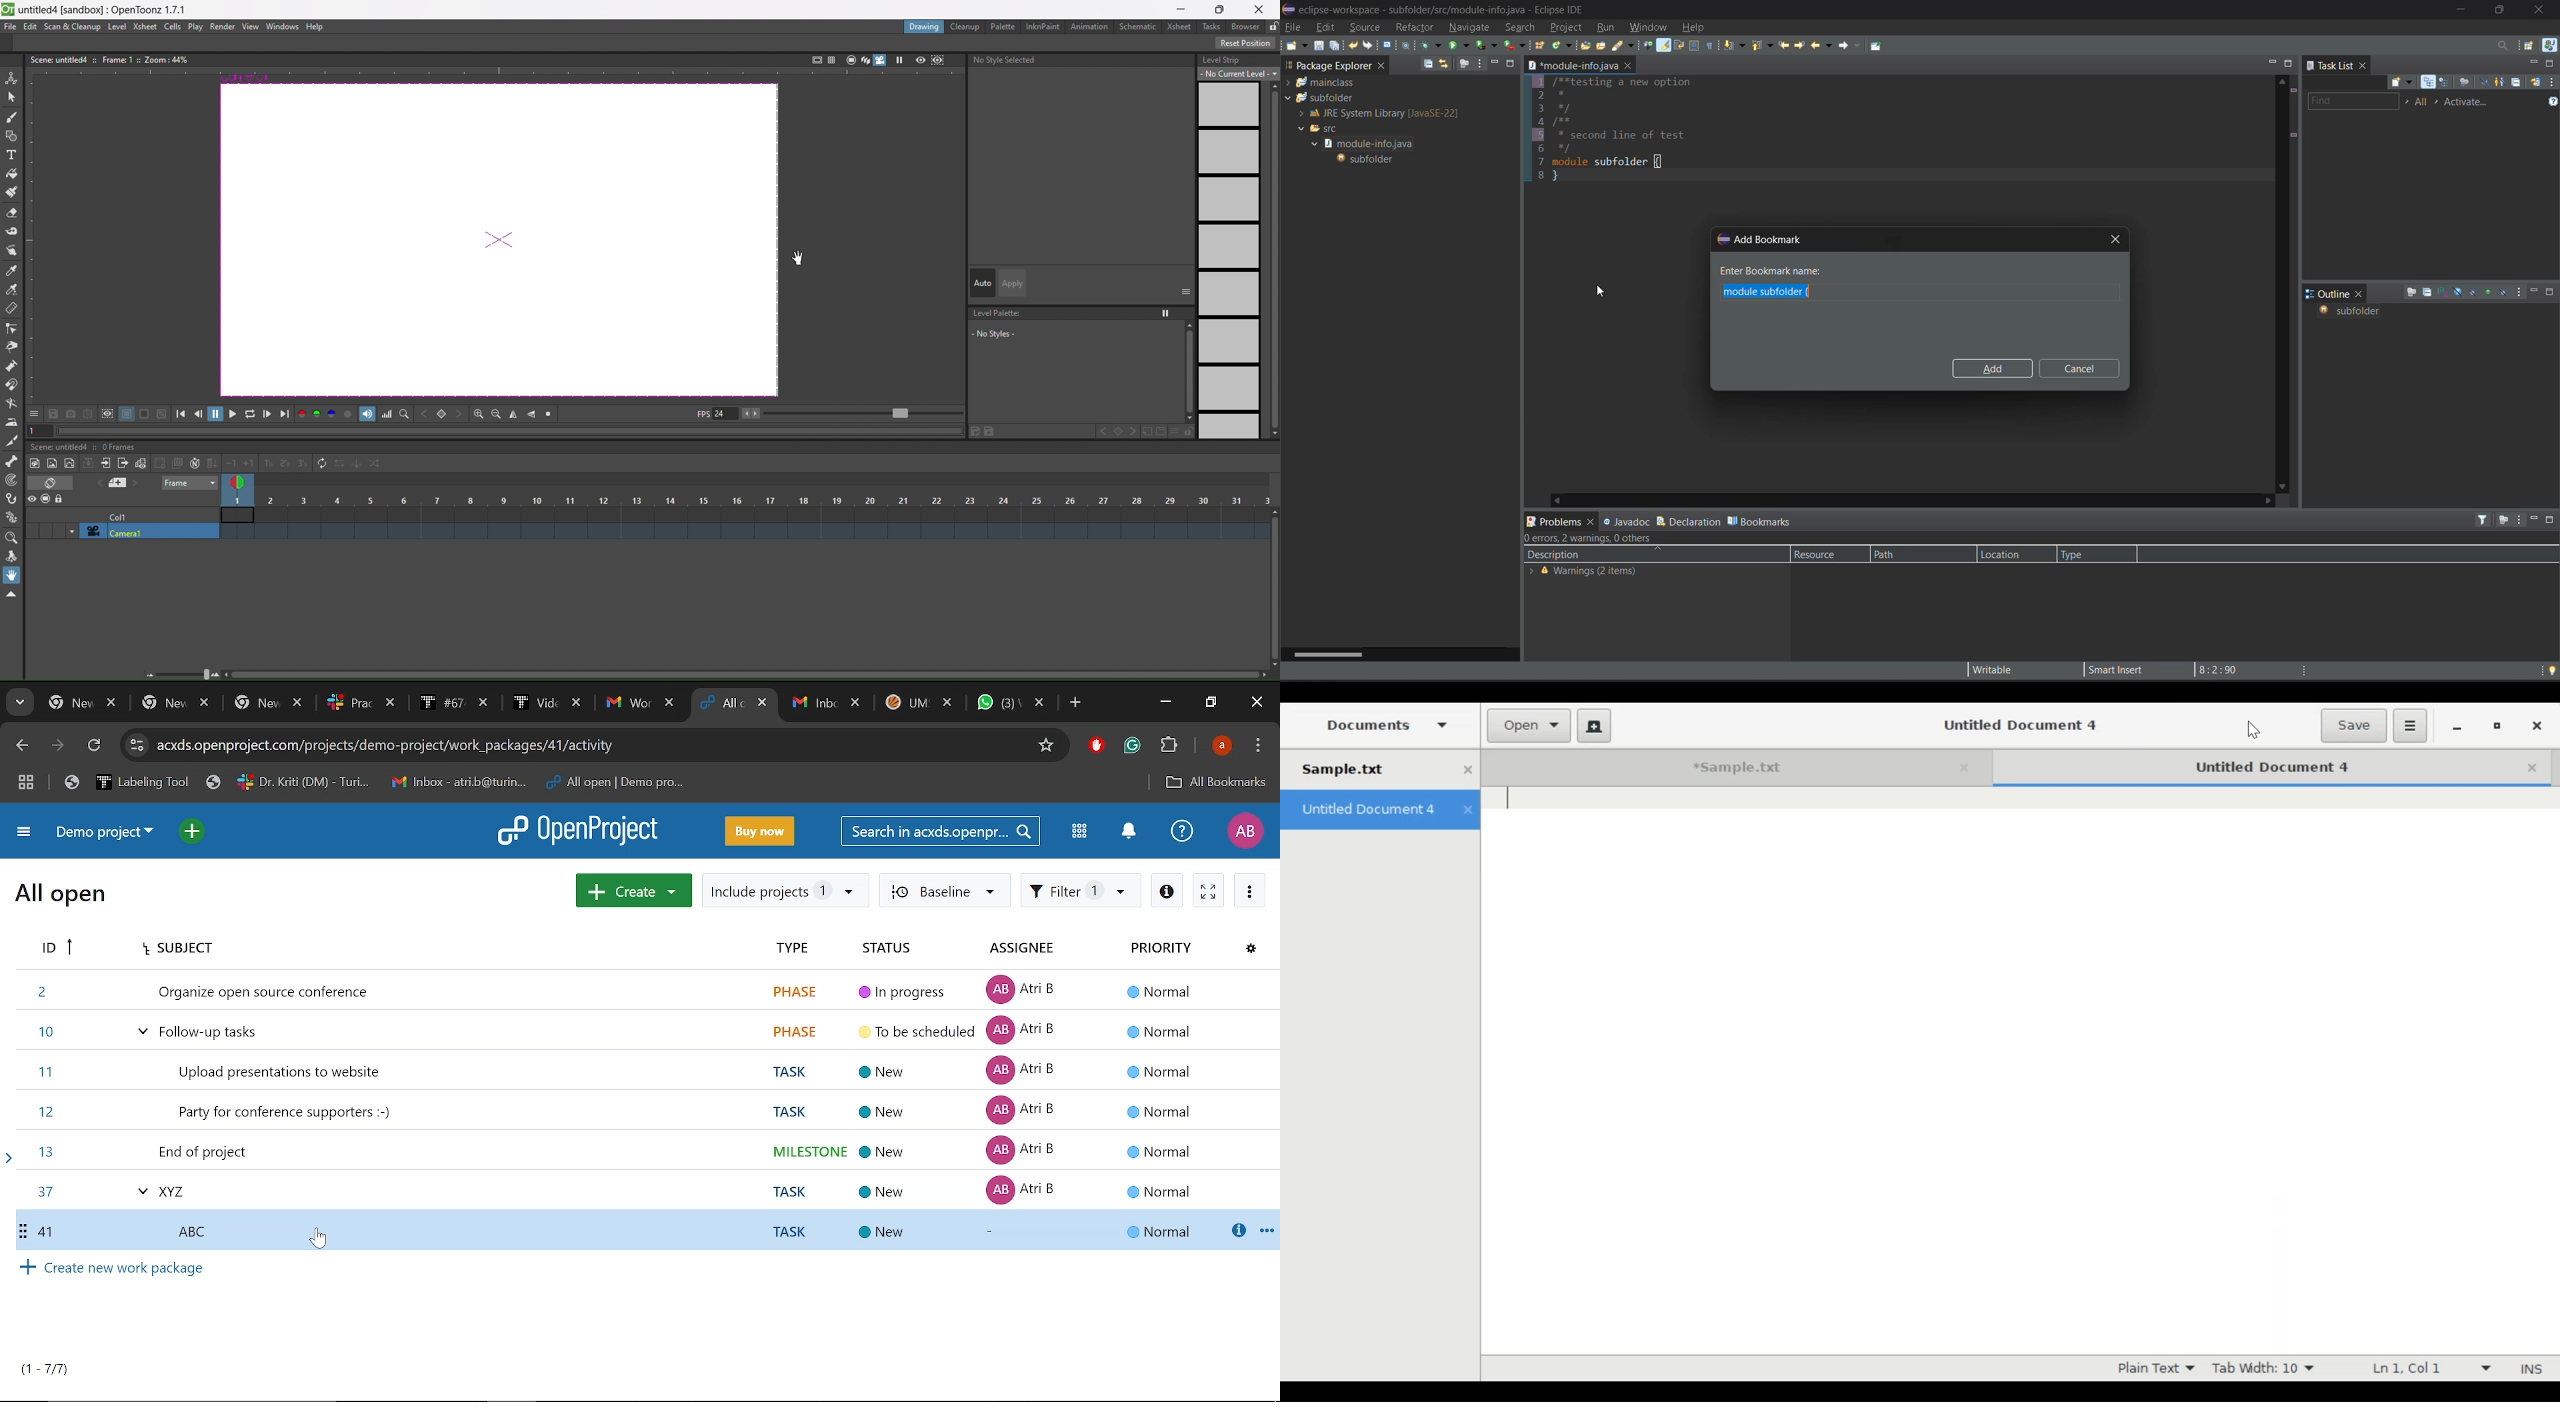  Describe the element at coordinates (2474, 293) in the screenshot. I see `hide static fields and methods` at that location.